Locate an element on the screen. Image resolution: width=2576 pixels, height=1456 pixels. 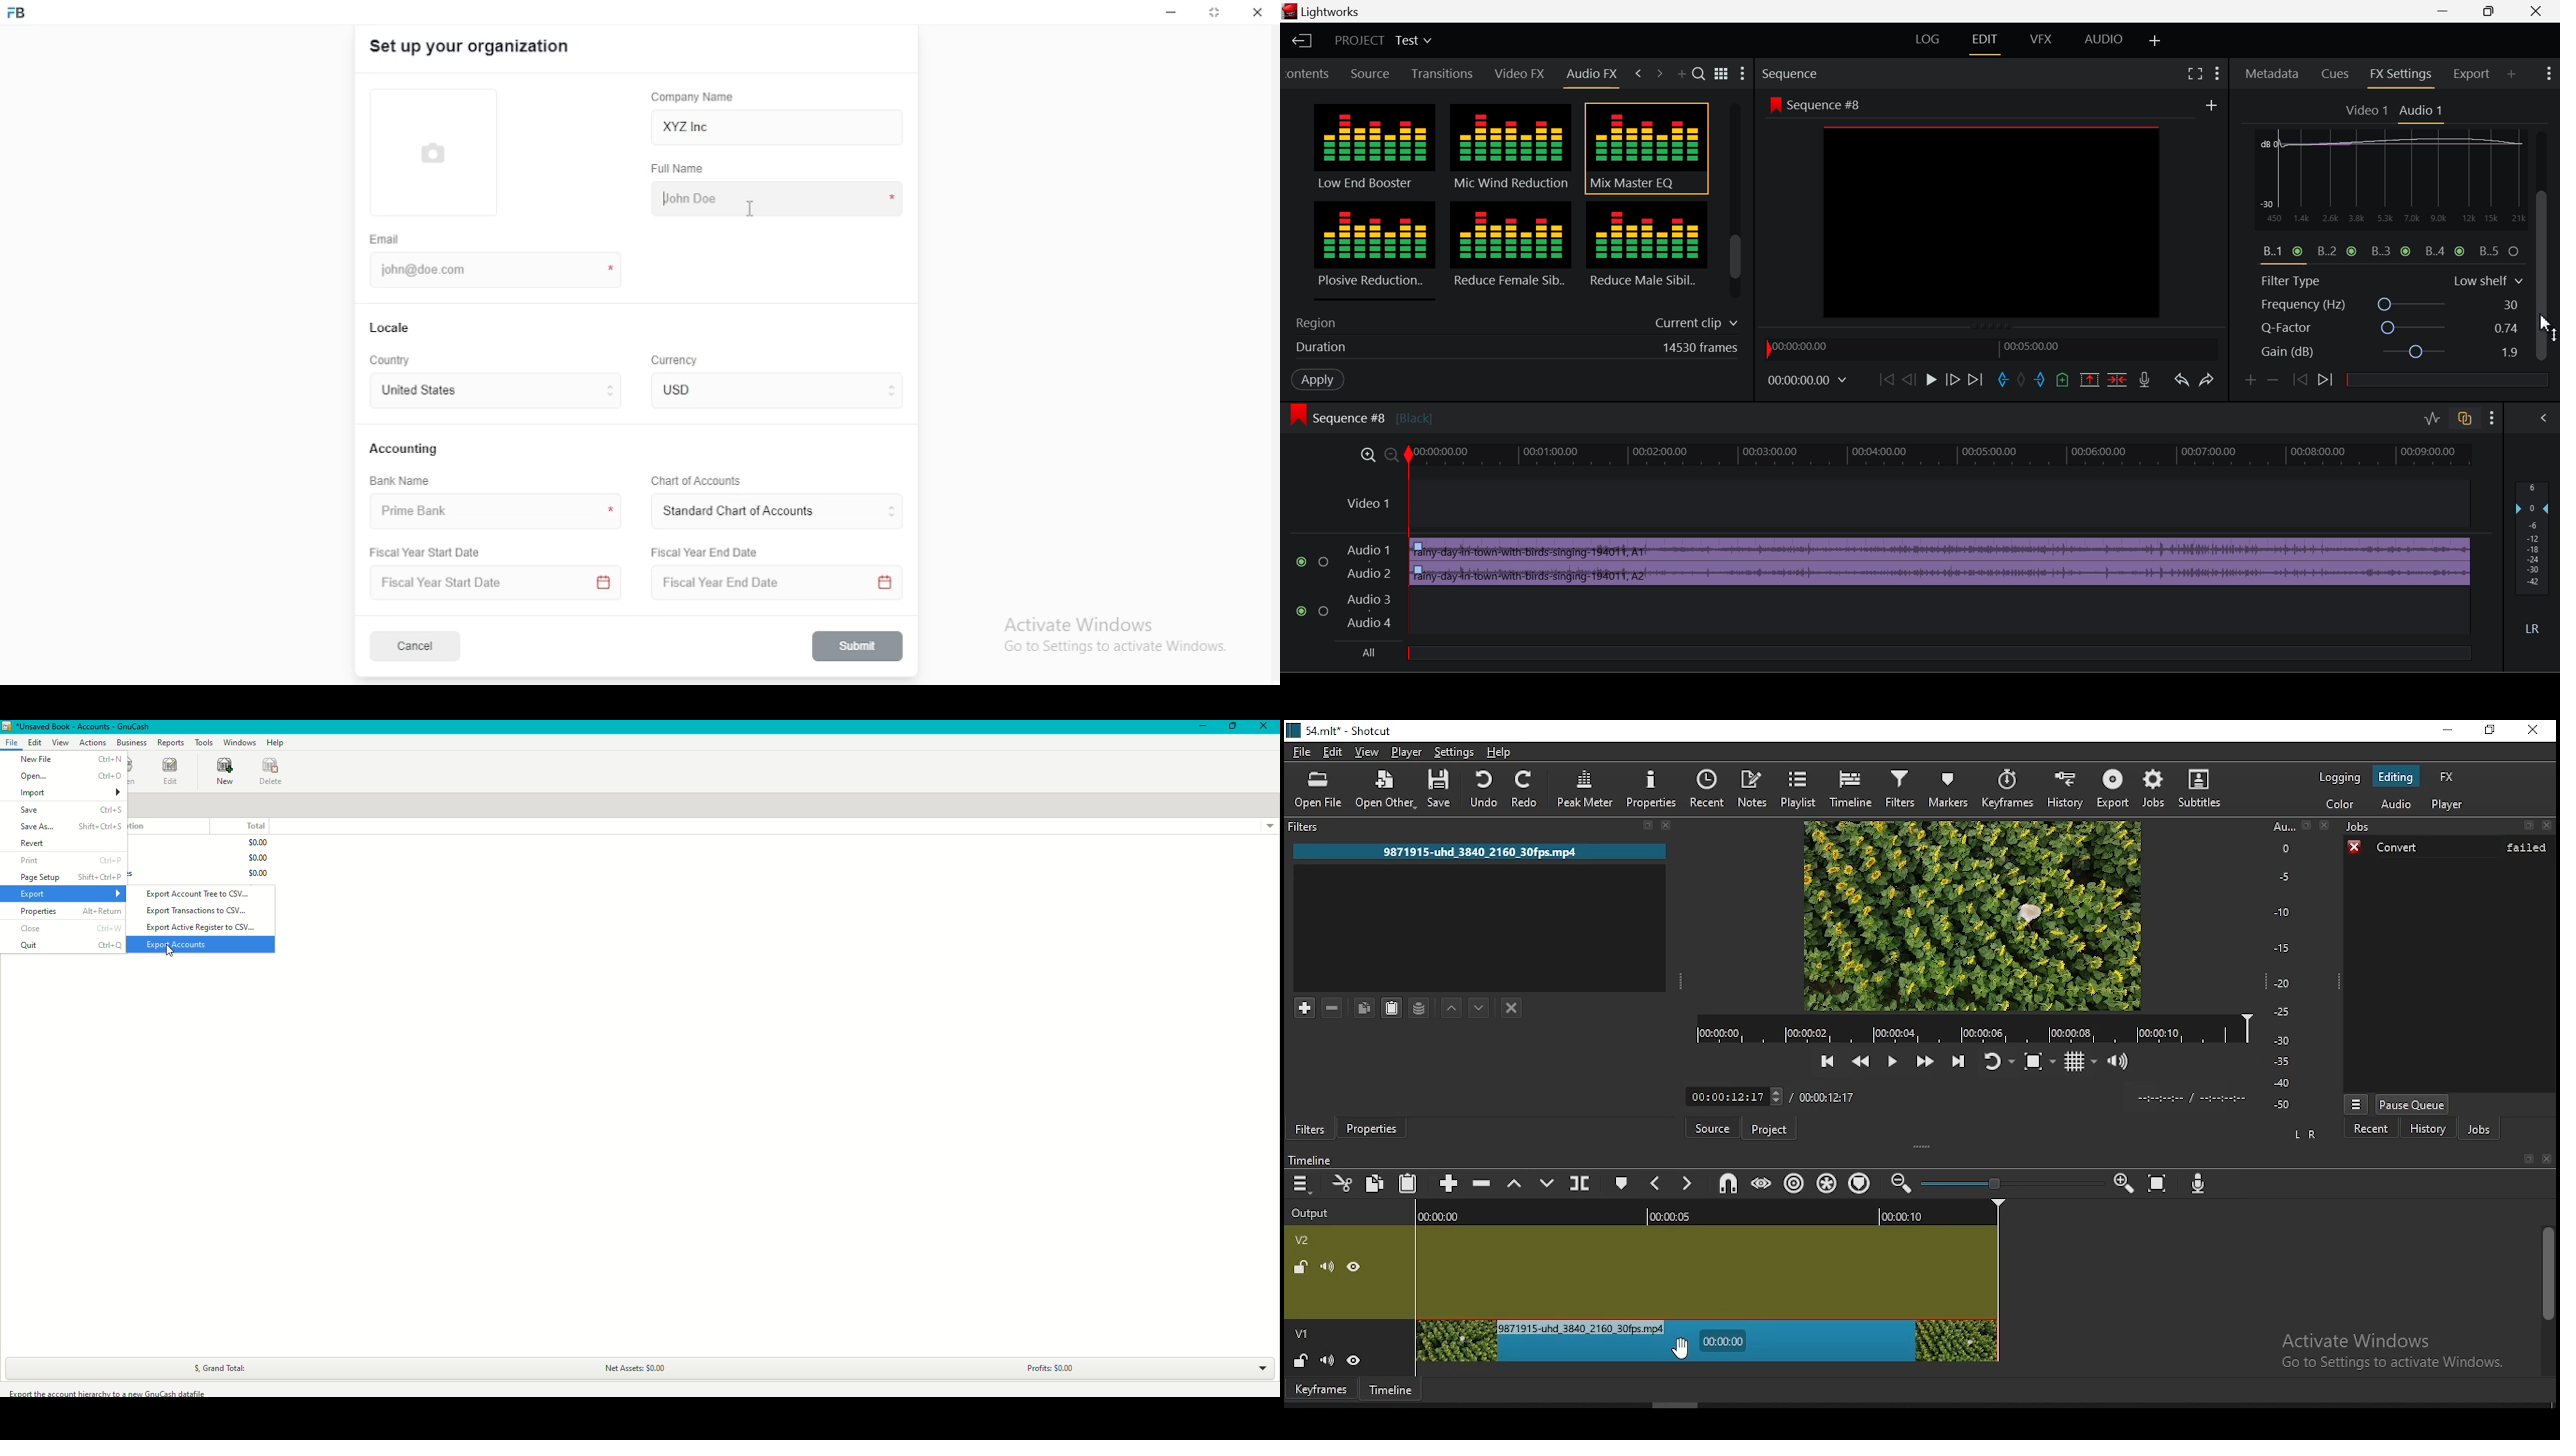
total time is located at coordinates (1827, 1100).